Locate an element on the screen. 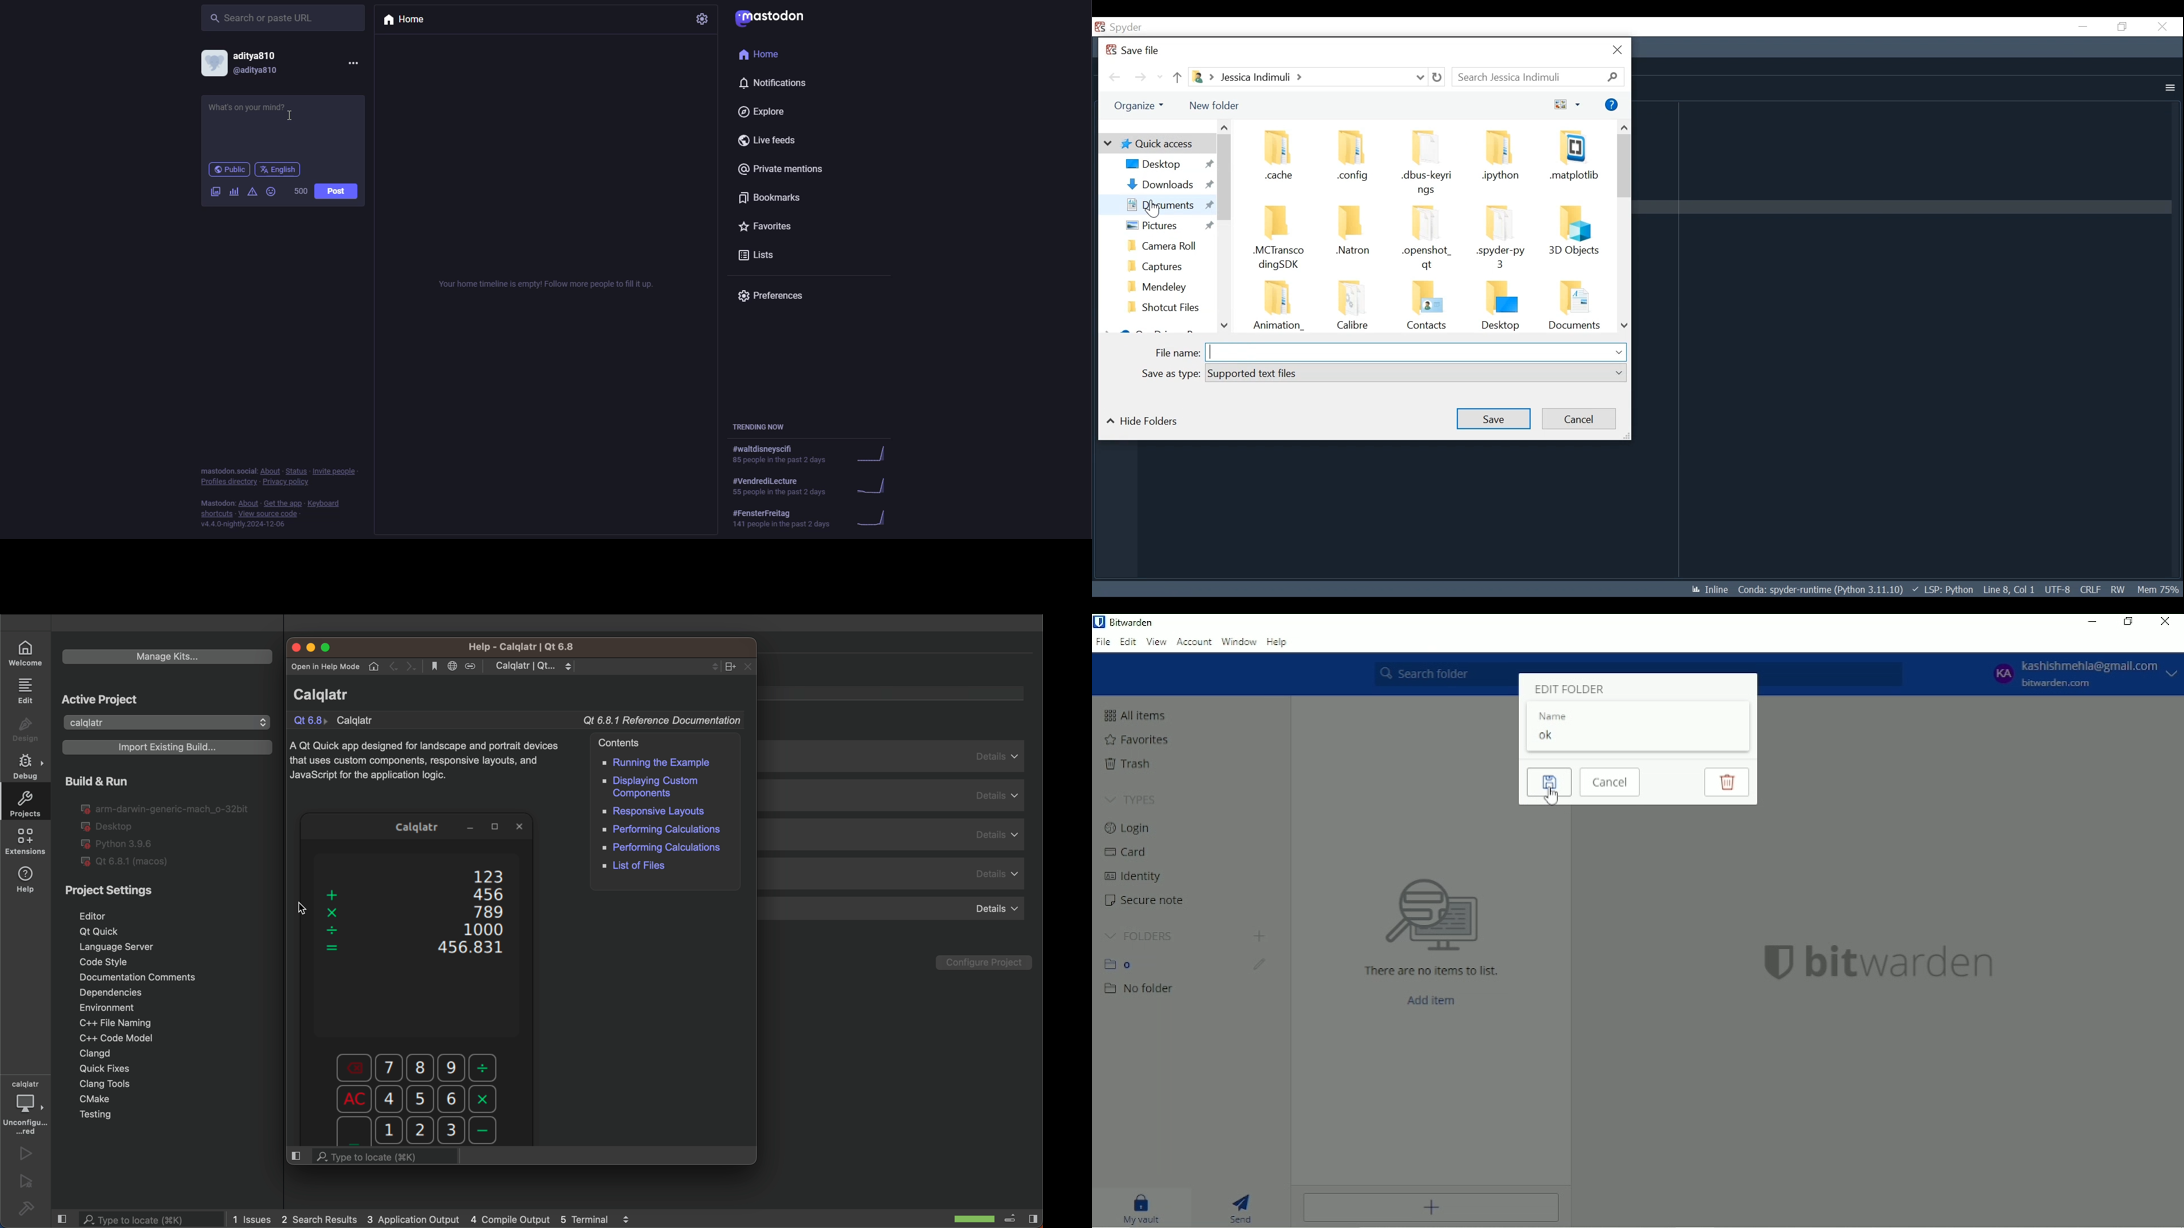 The image size is (2184, 1232). Vertical Scroll bar is located at coordinates (1224, 178).